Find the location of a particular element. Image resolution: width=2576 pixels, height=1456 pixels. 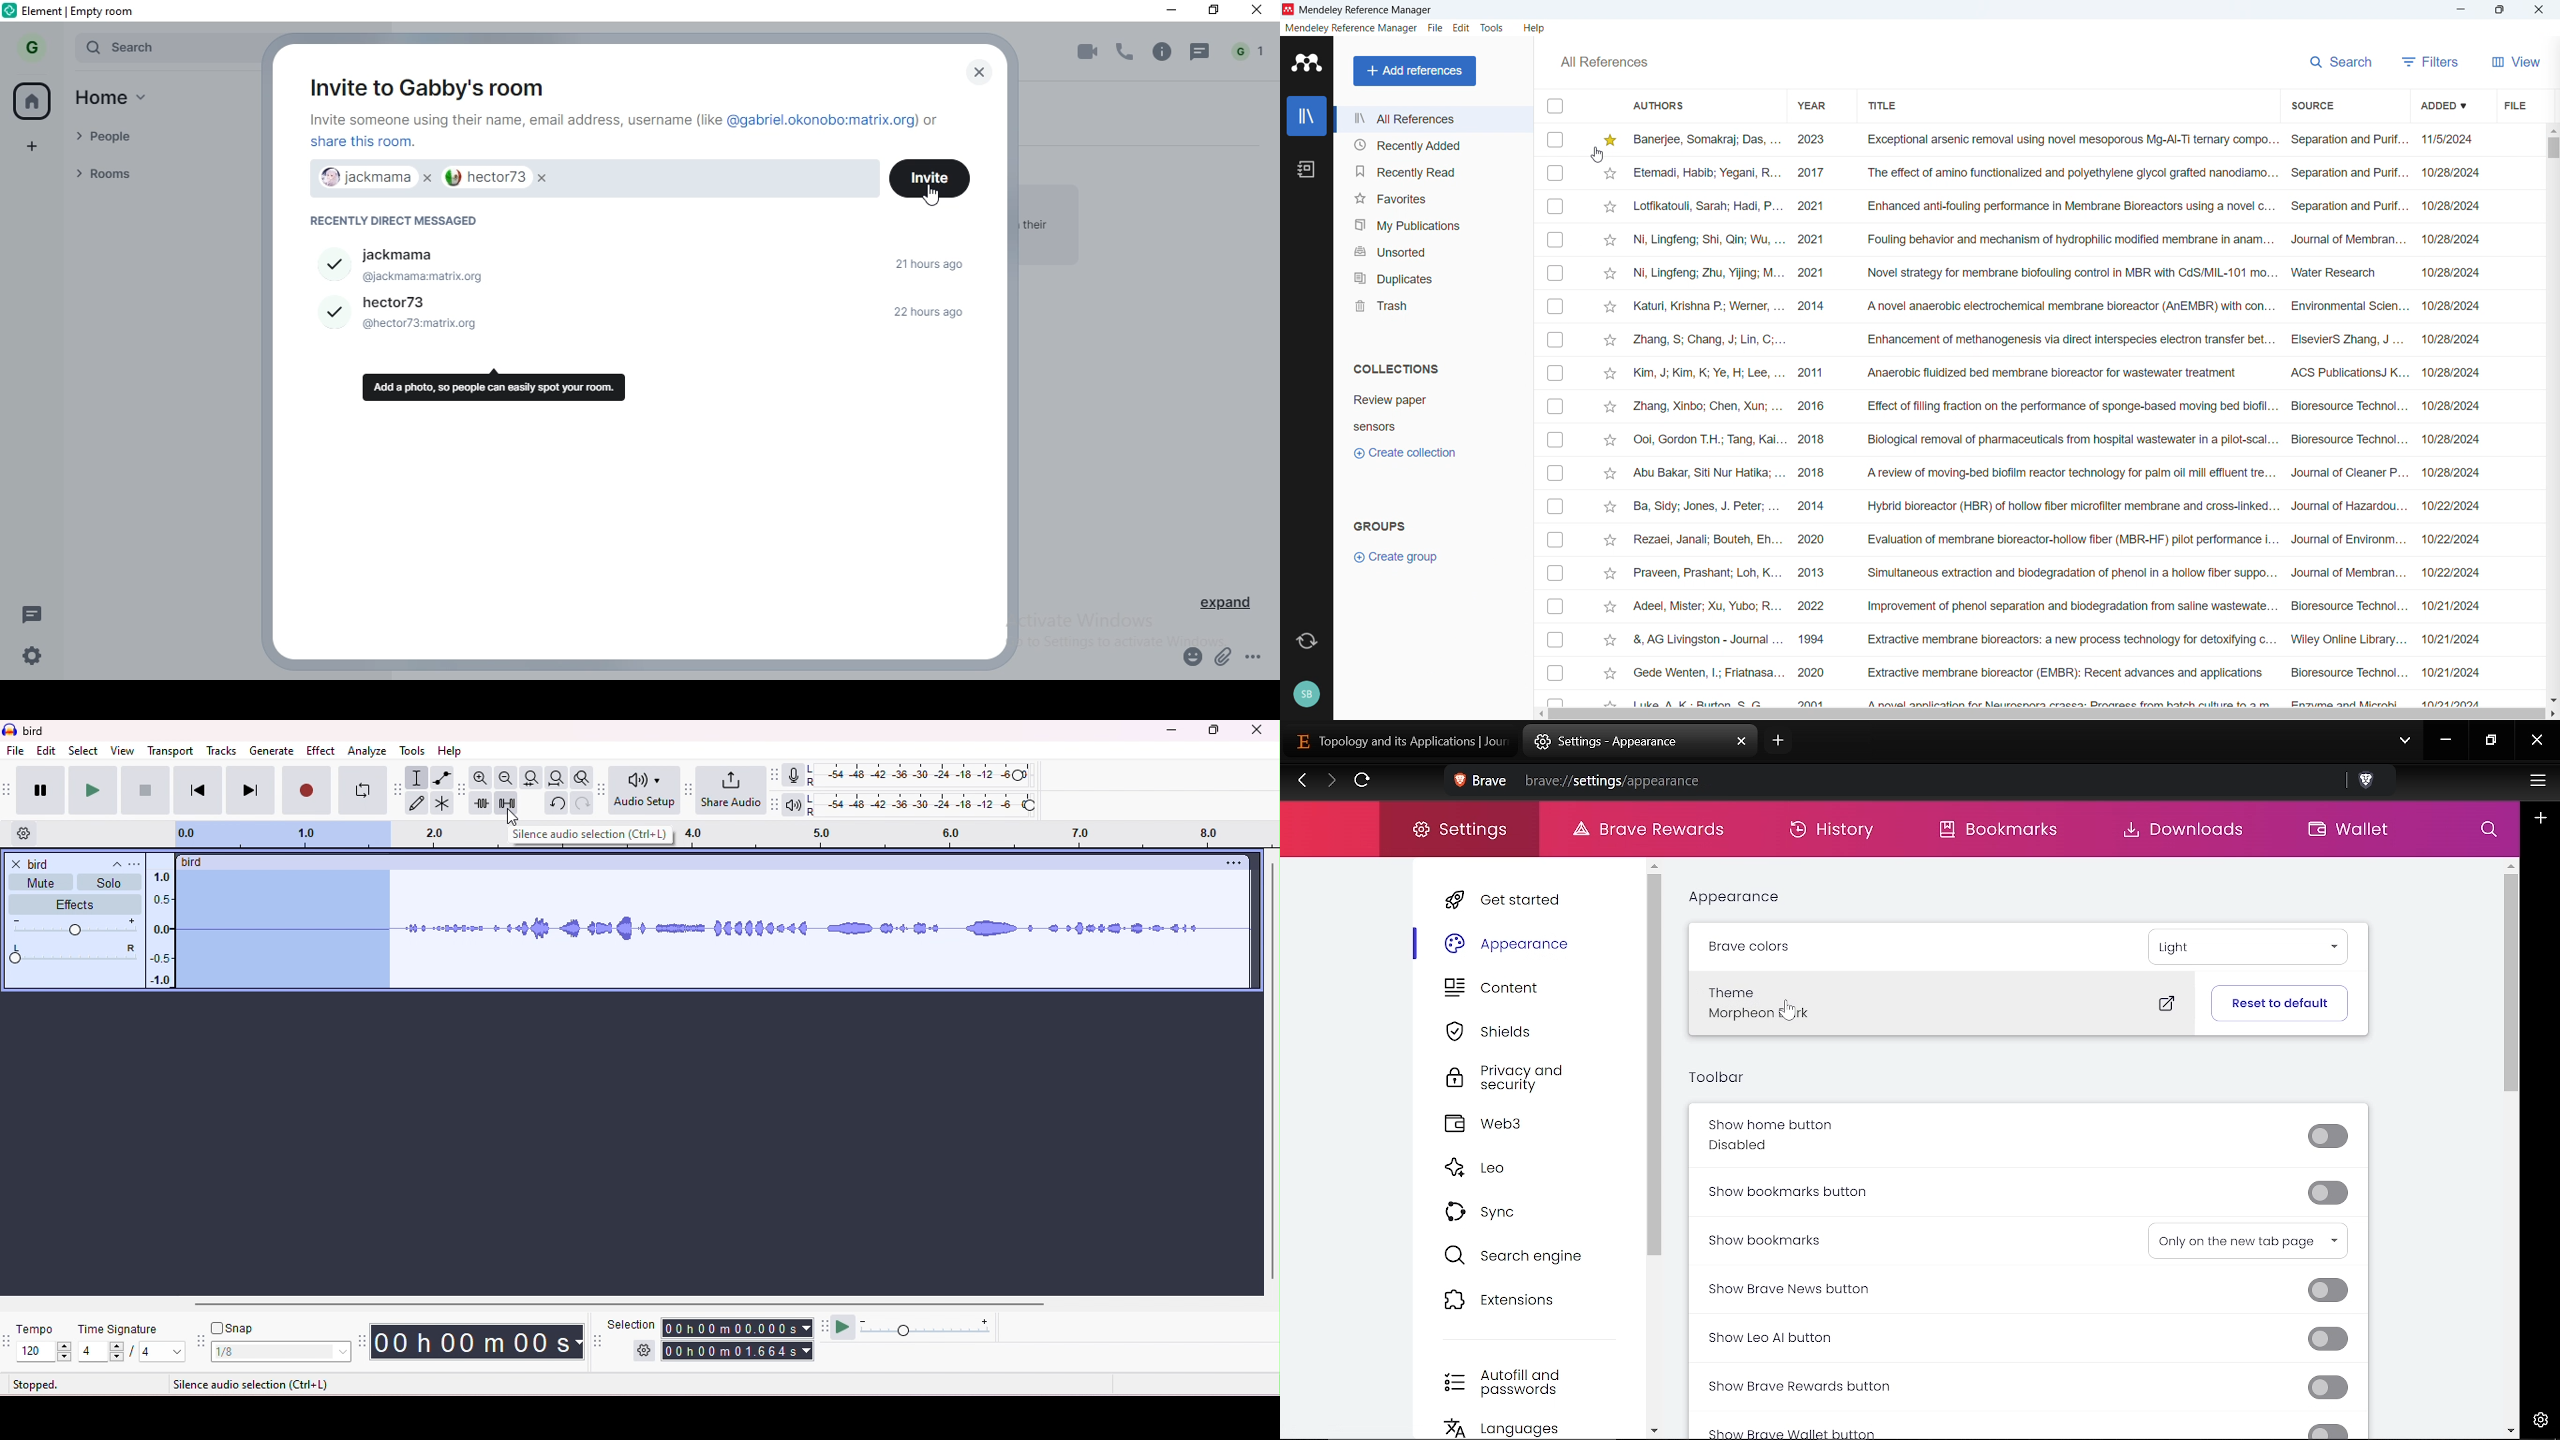

jackmama is located at coordinates (639, 260).